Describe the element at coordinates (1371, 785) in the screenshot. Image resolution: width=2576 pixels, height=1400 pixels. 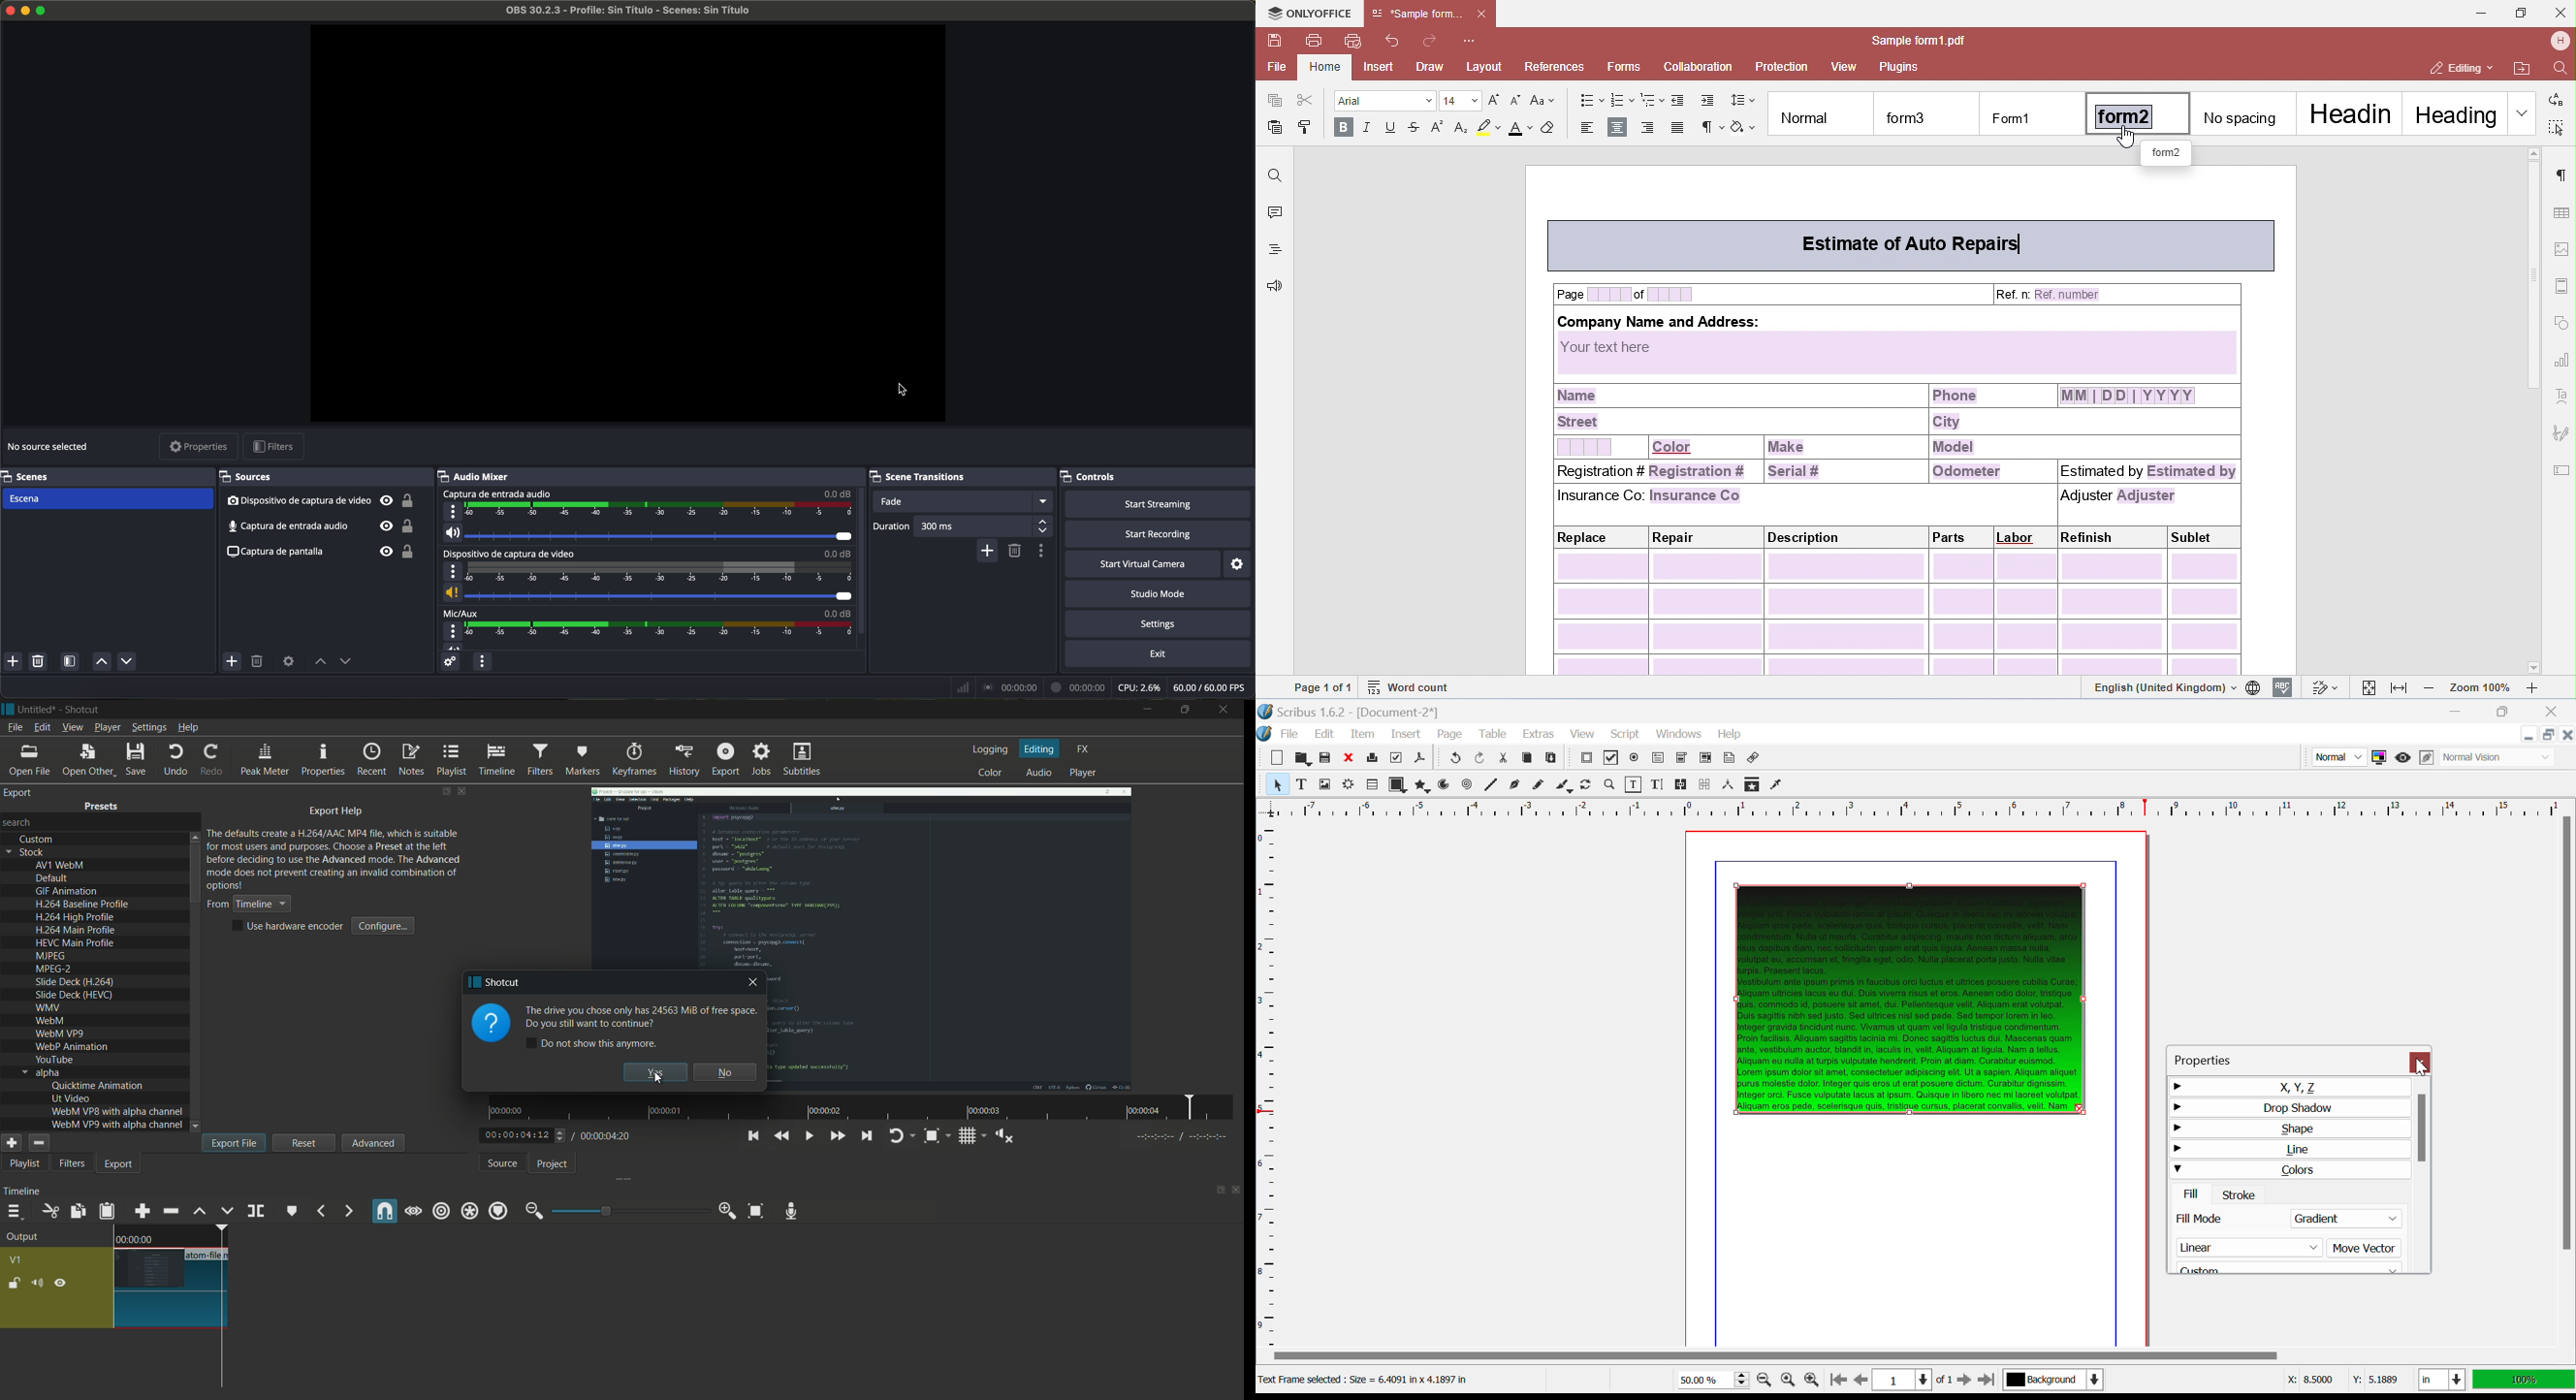
I see `Render Frame` at that location.